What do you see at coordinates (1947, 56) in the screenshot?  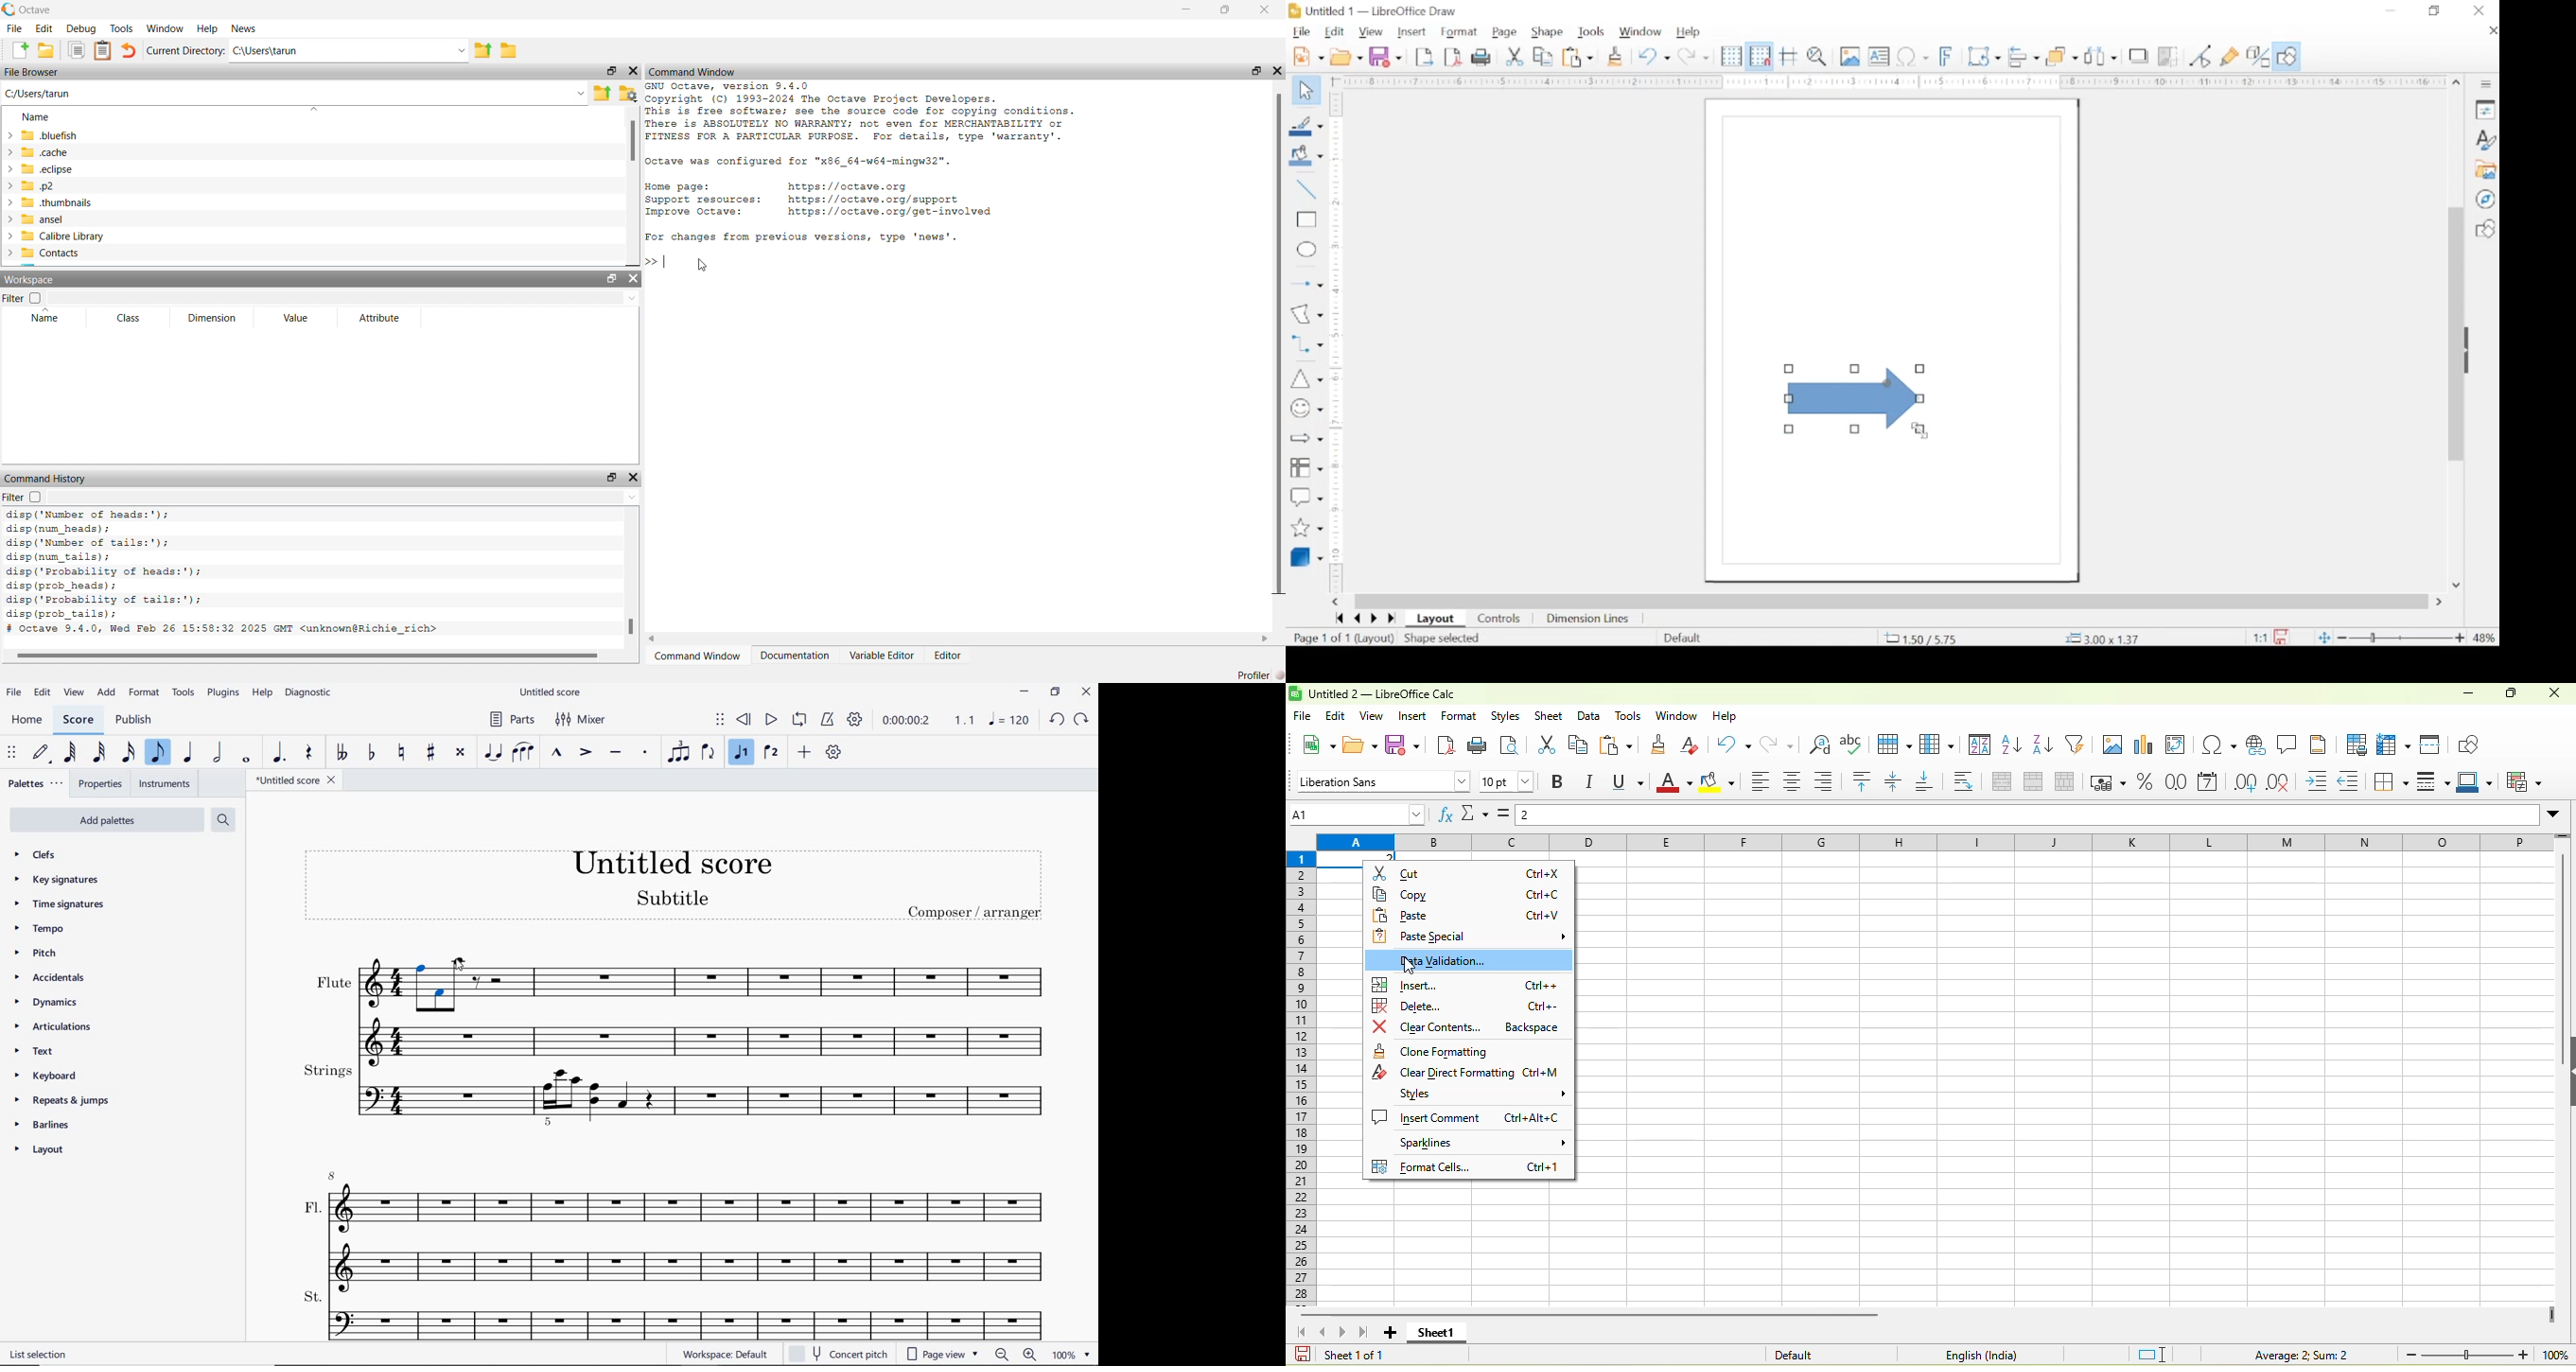 I see `insert font work text` at bounding box center [1947, 56].